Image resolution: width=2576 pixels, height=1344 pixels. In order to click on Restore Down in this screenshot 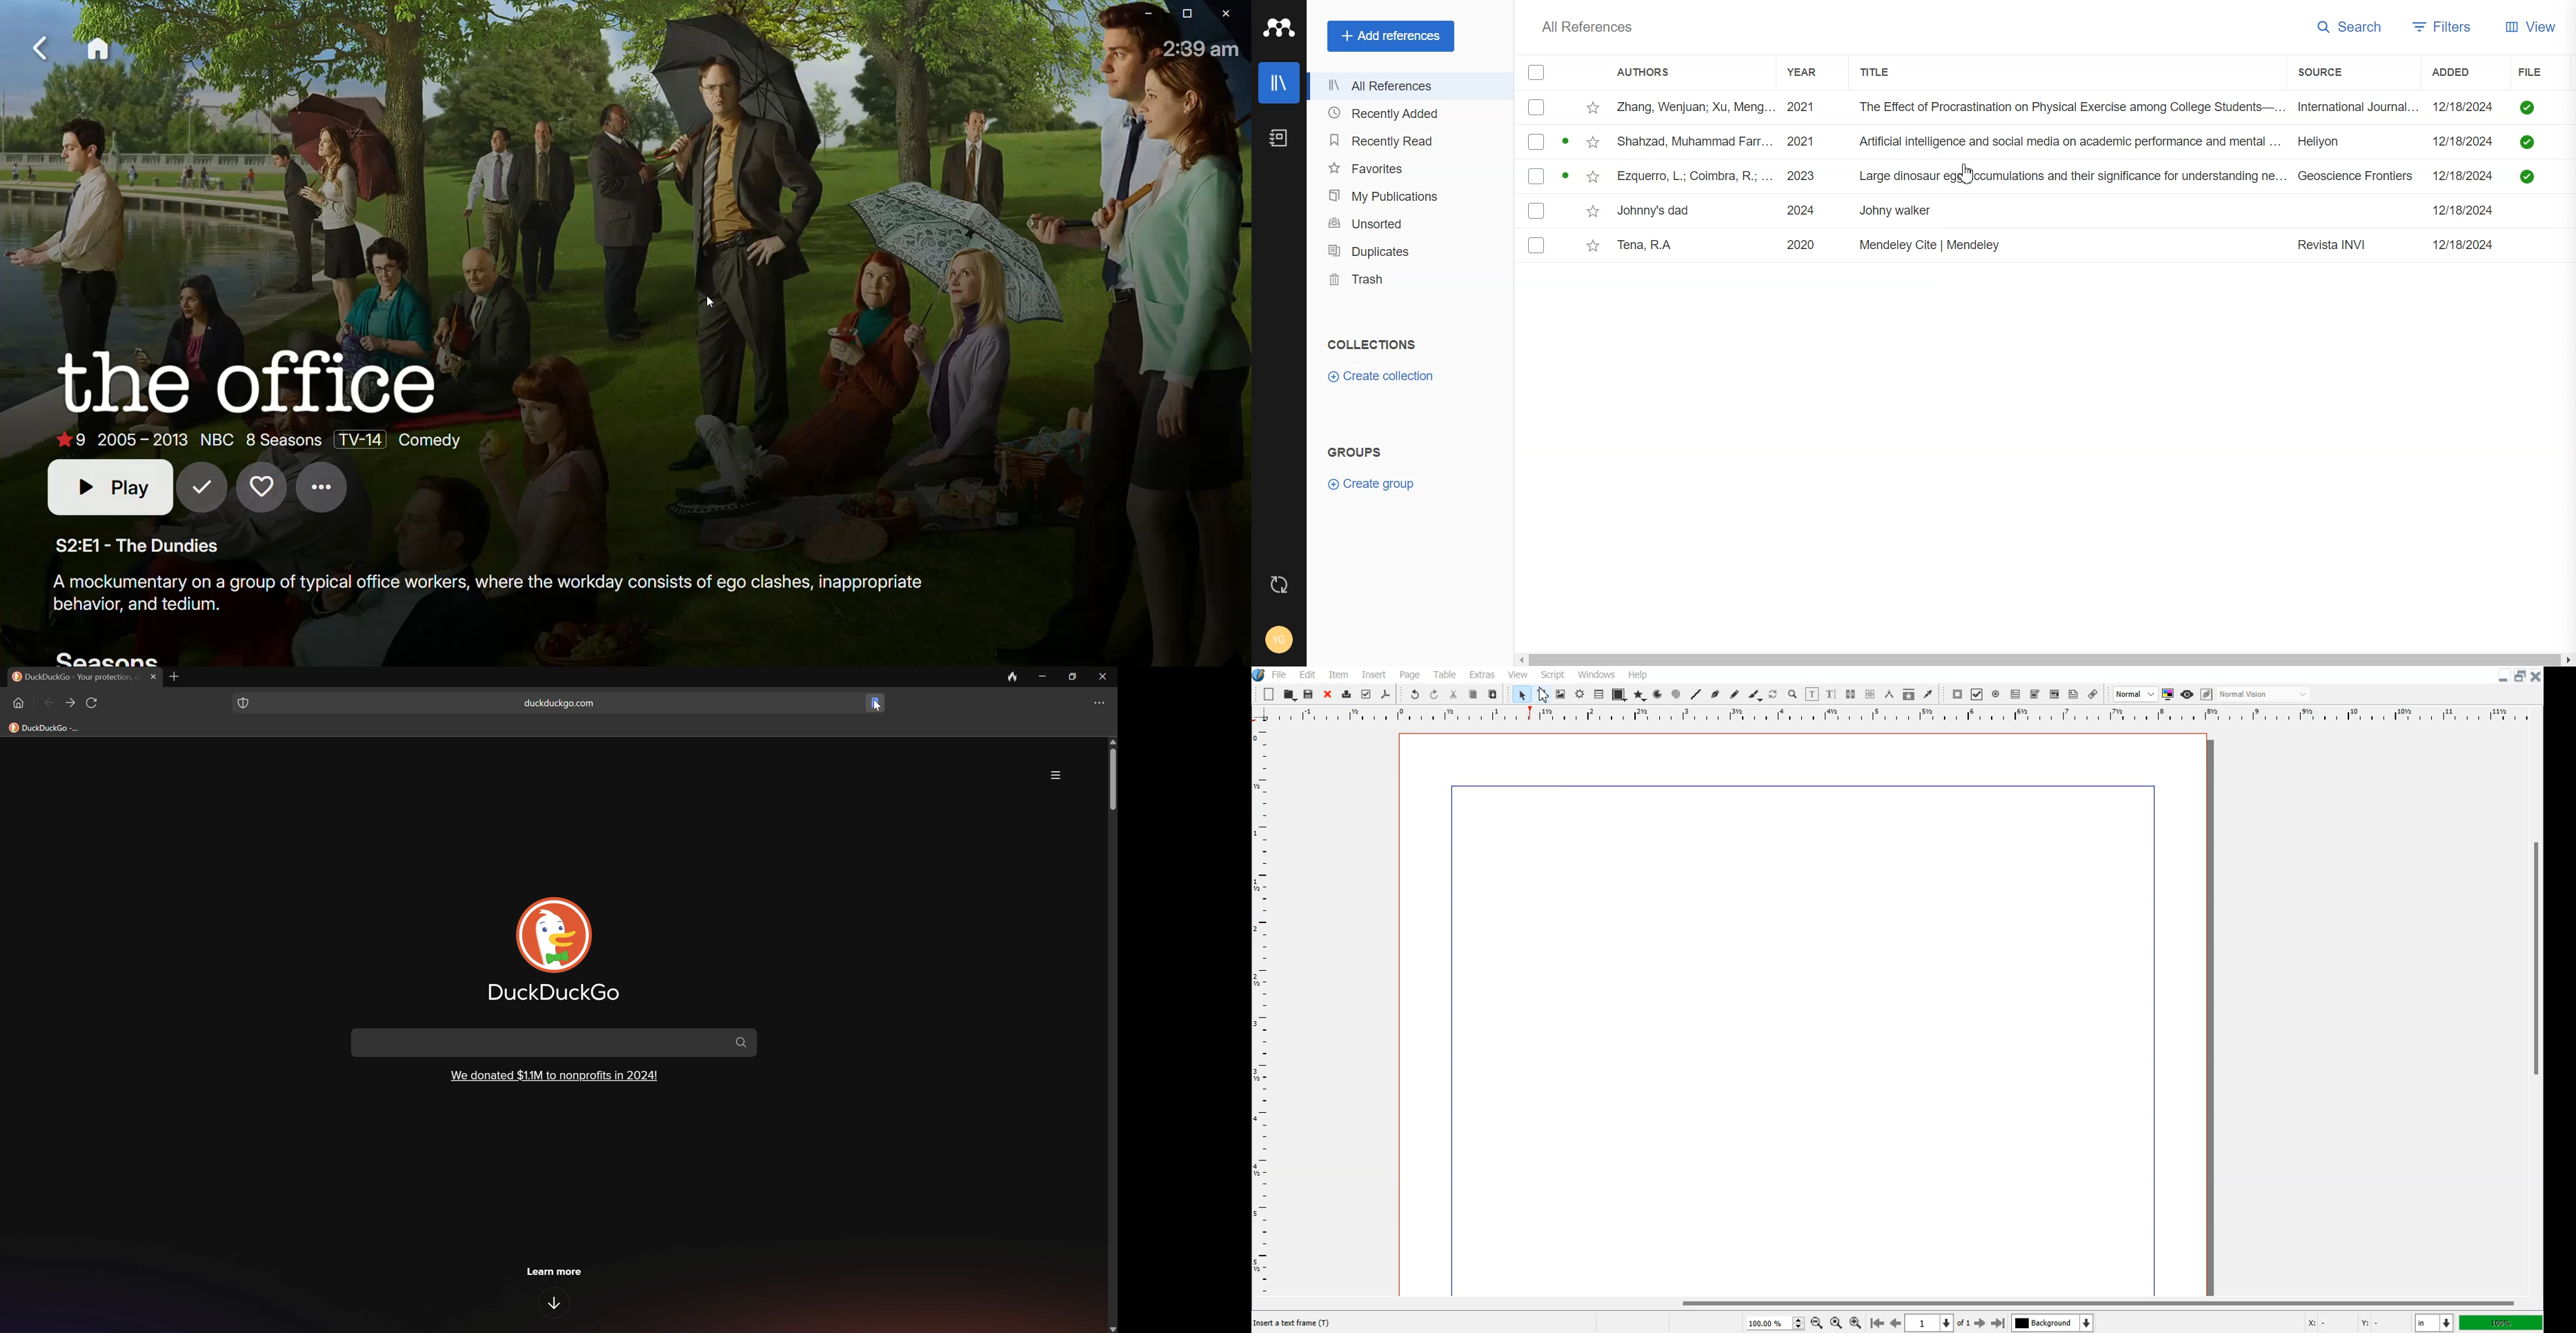, I will do `click(1073, 675)`.